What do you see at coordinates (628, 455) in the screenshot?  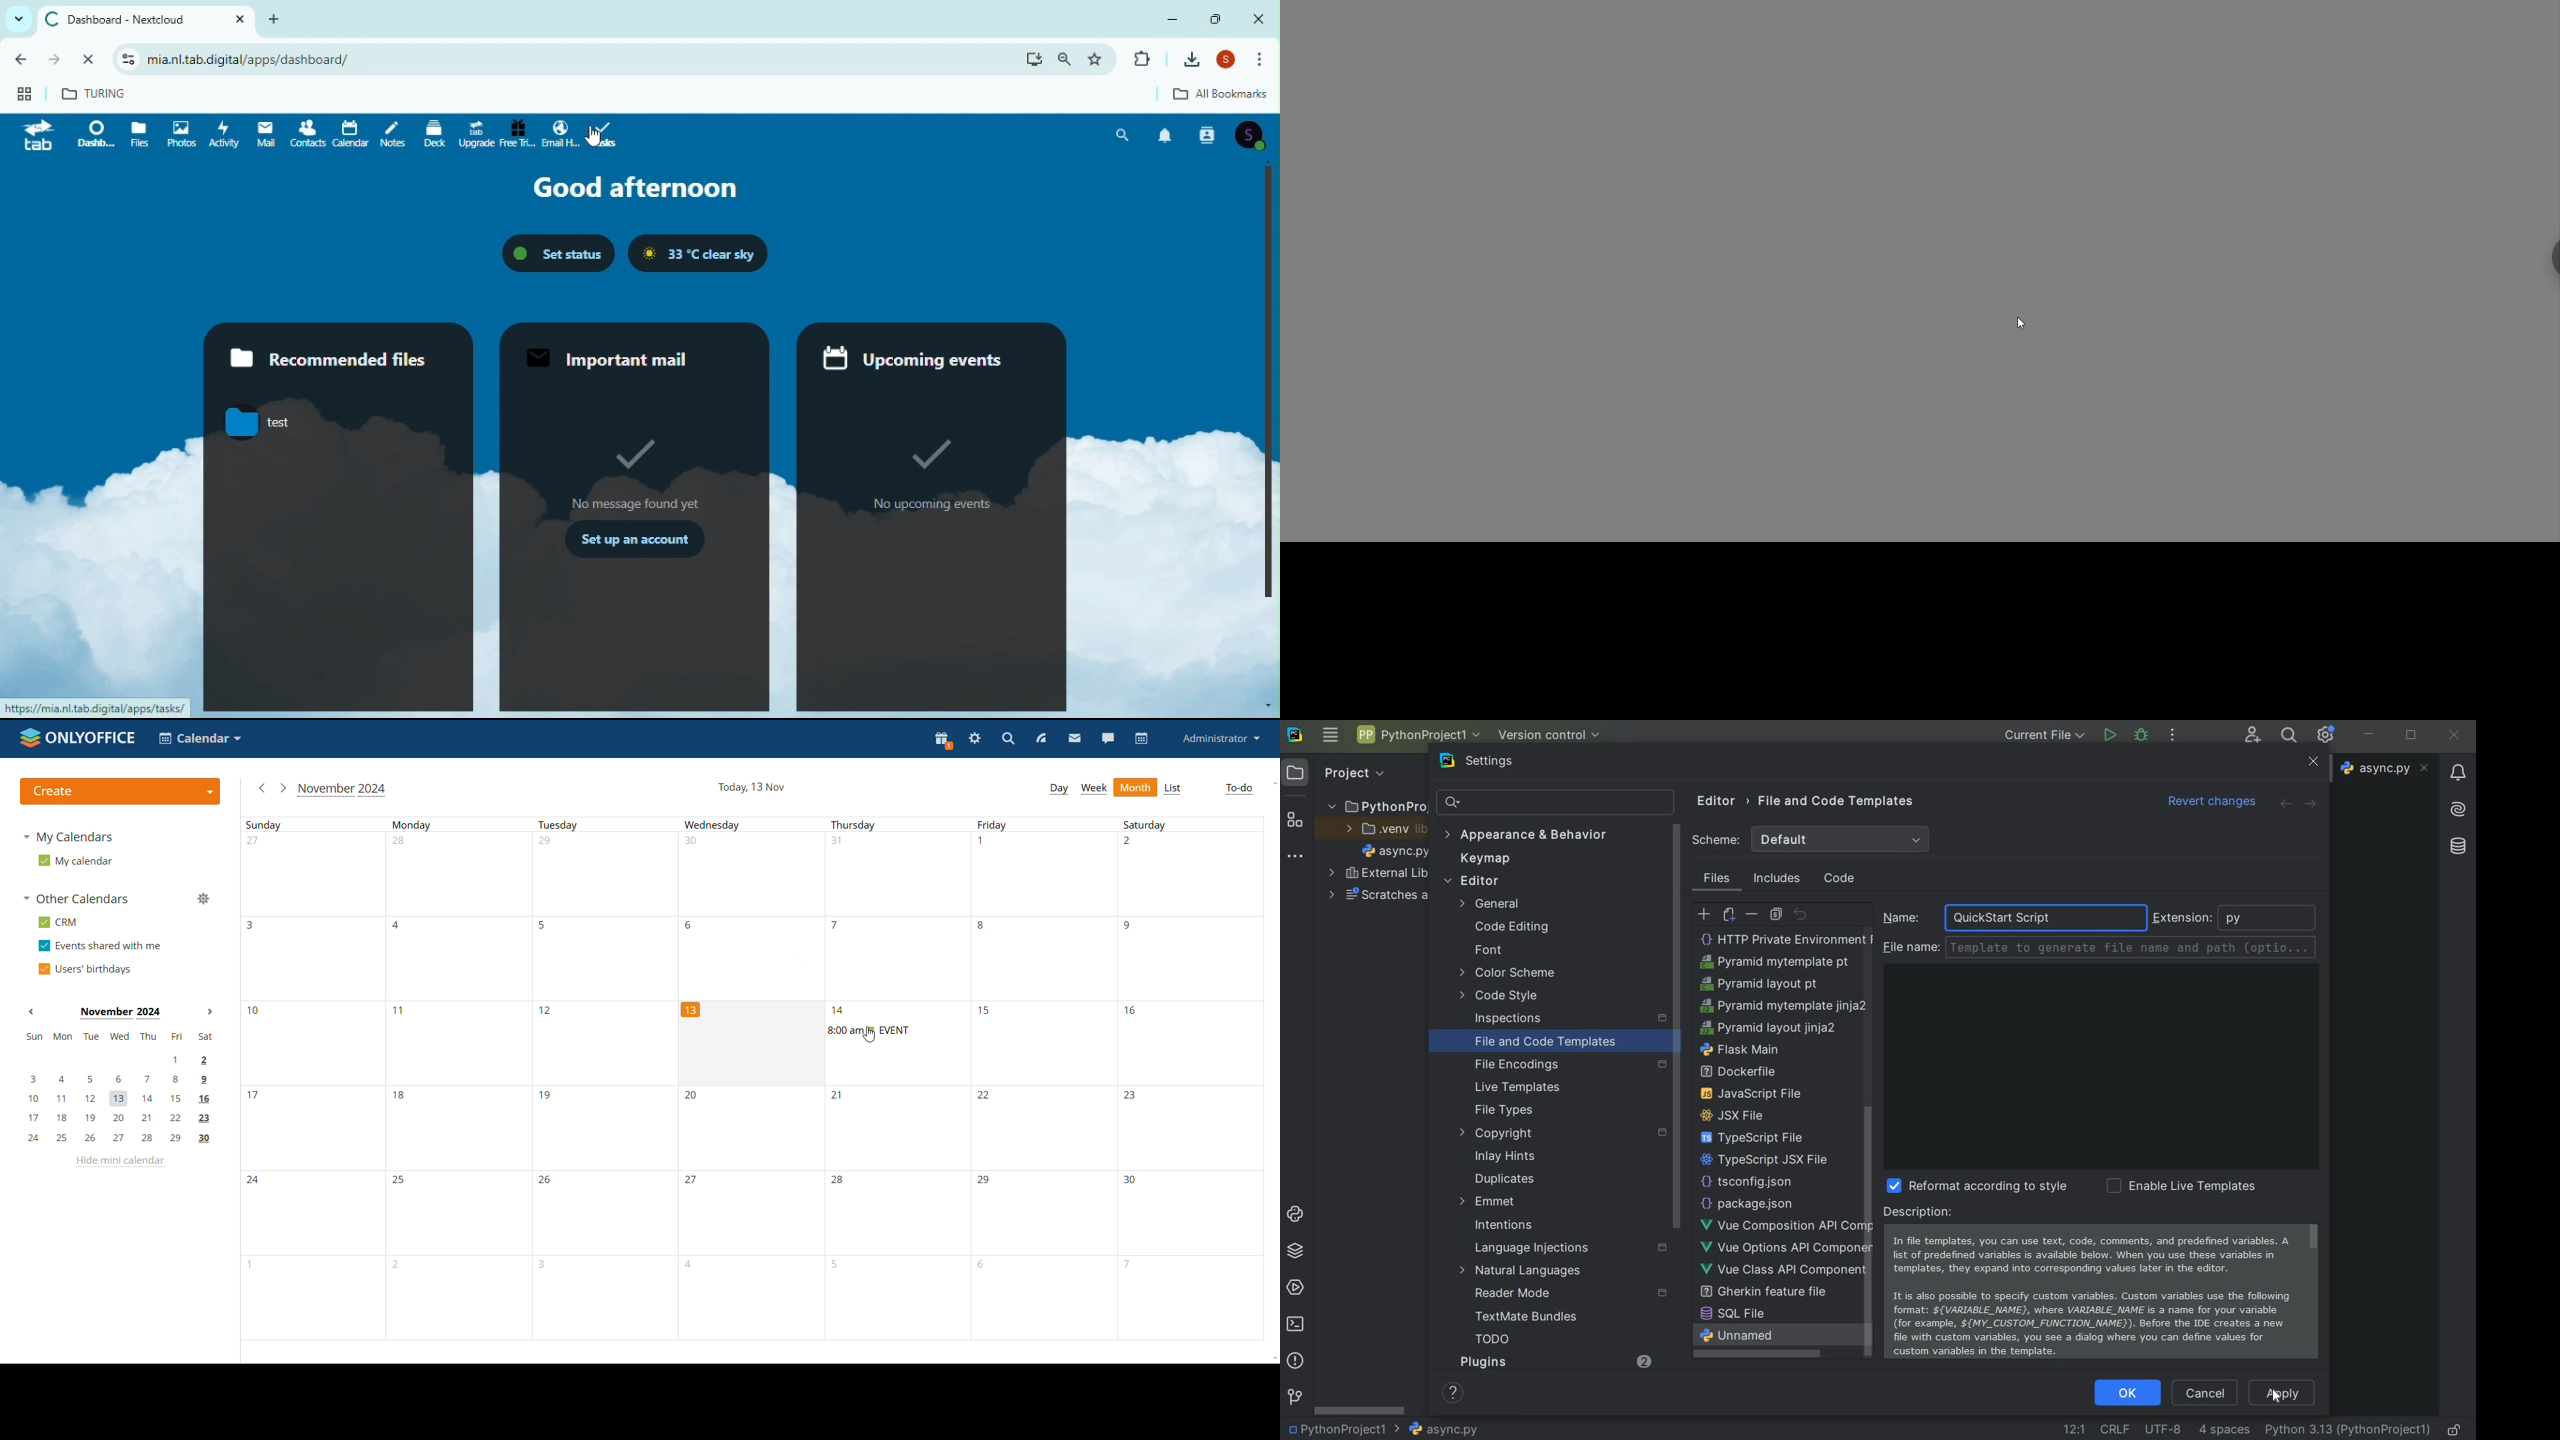 I see `tick mark` at bounding box center [628, 455].